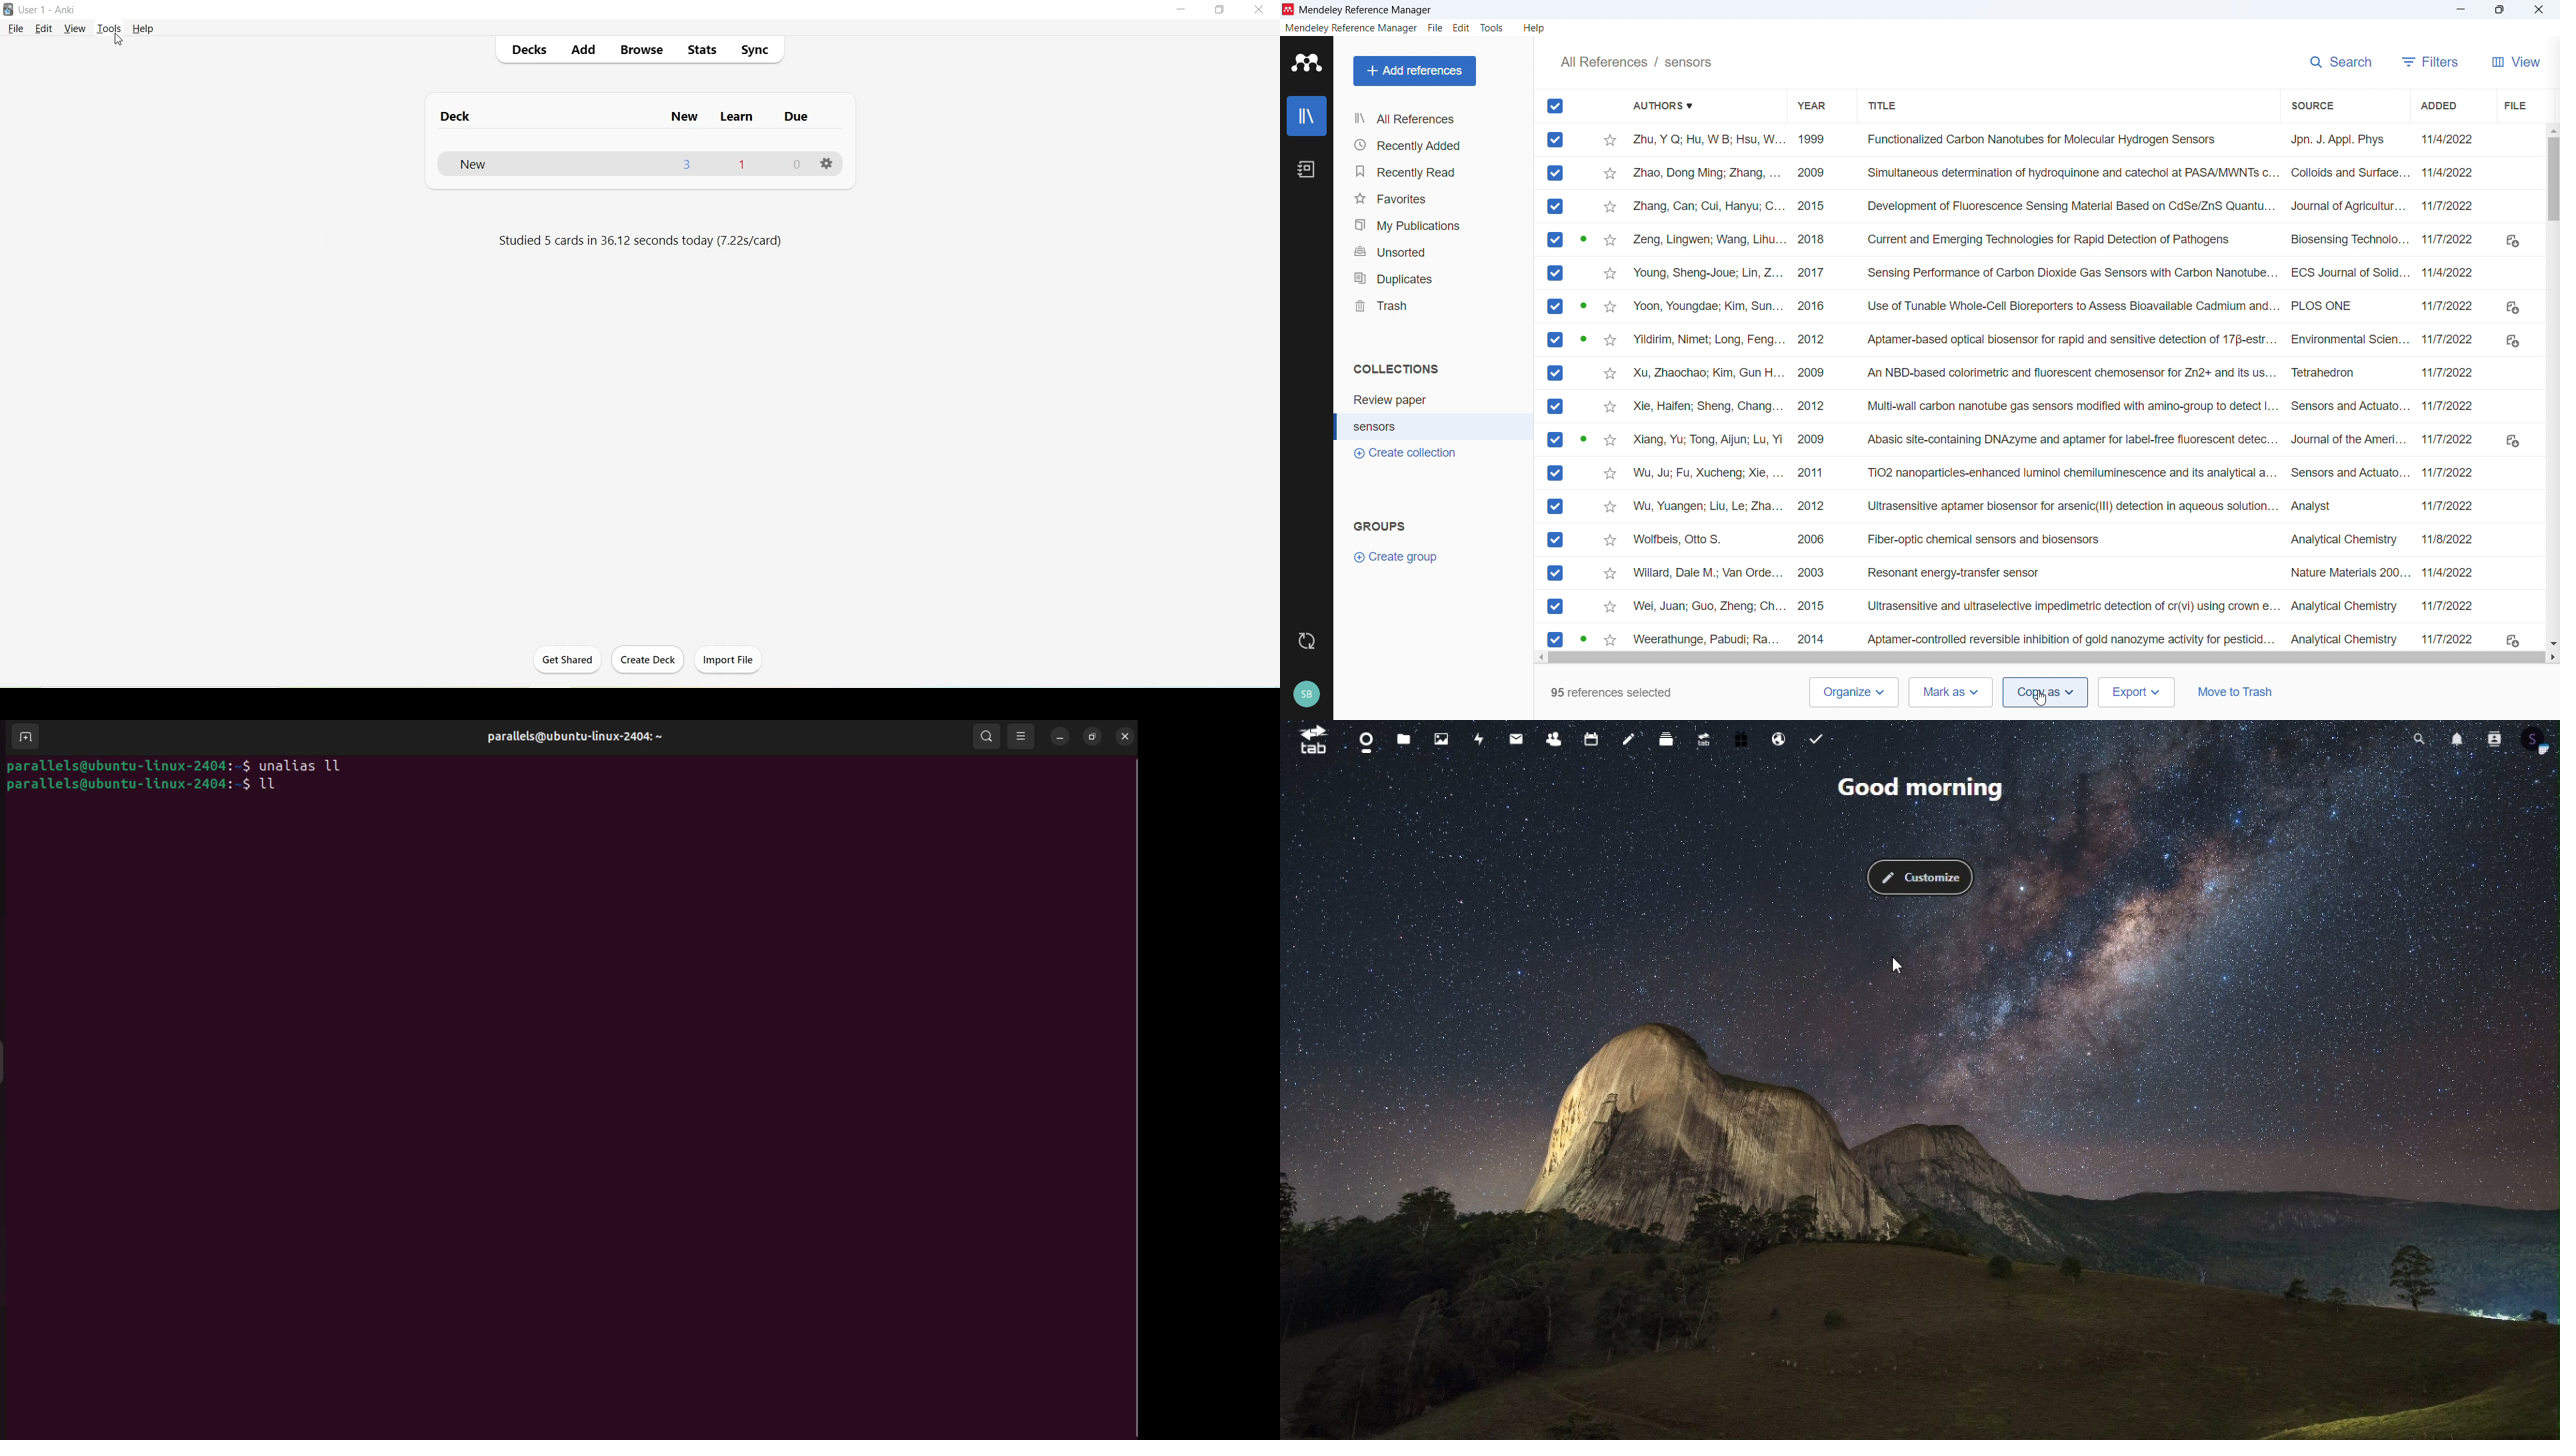 This screenshot has height=1456, width=2576. What do you see at coordinates (796, 119) in the screenshot?
I see `Due` at bounding box center [796, 119].